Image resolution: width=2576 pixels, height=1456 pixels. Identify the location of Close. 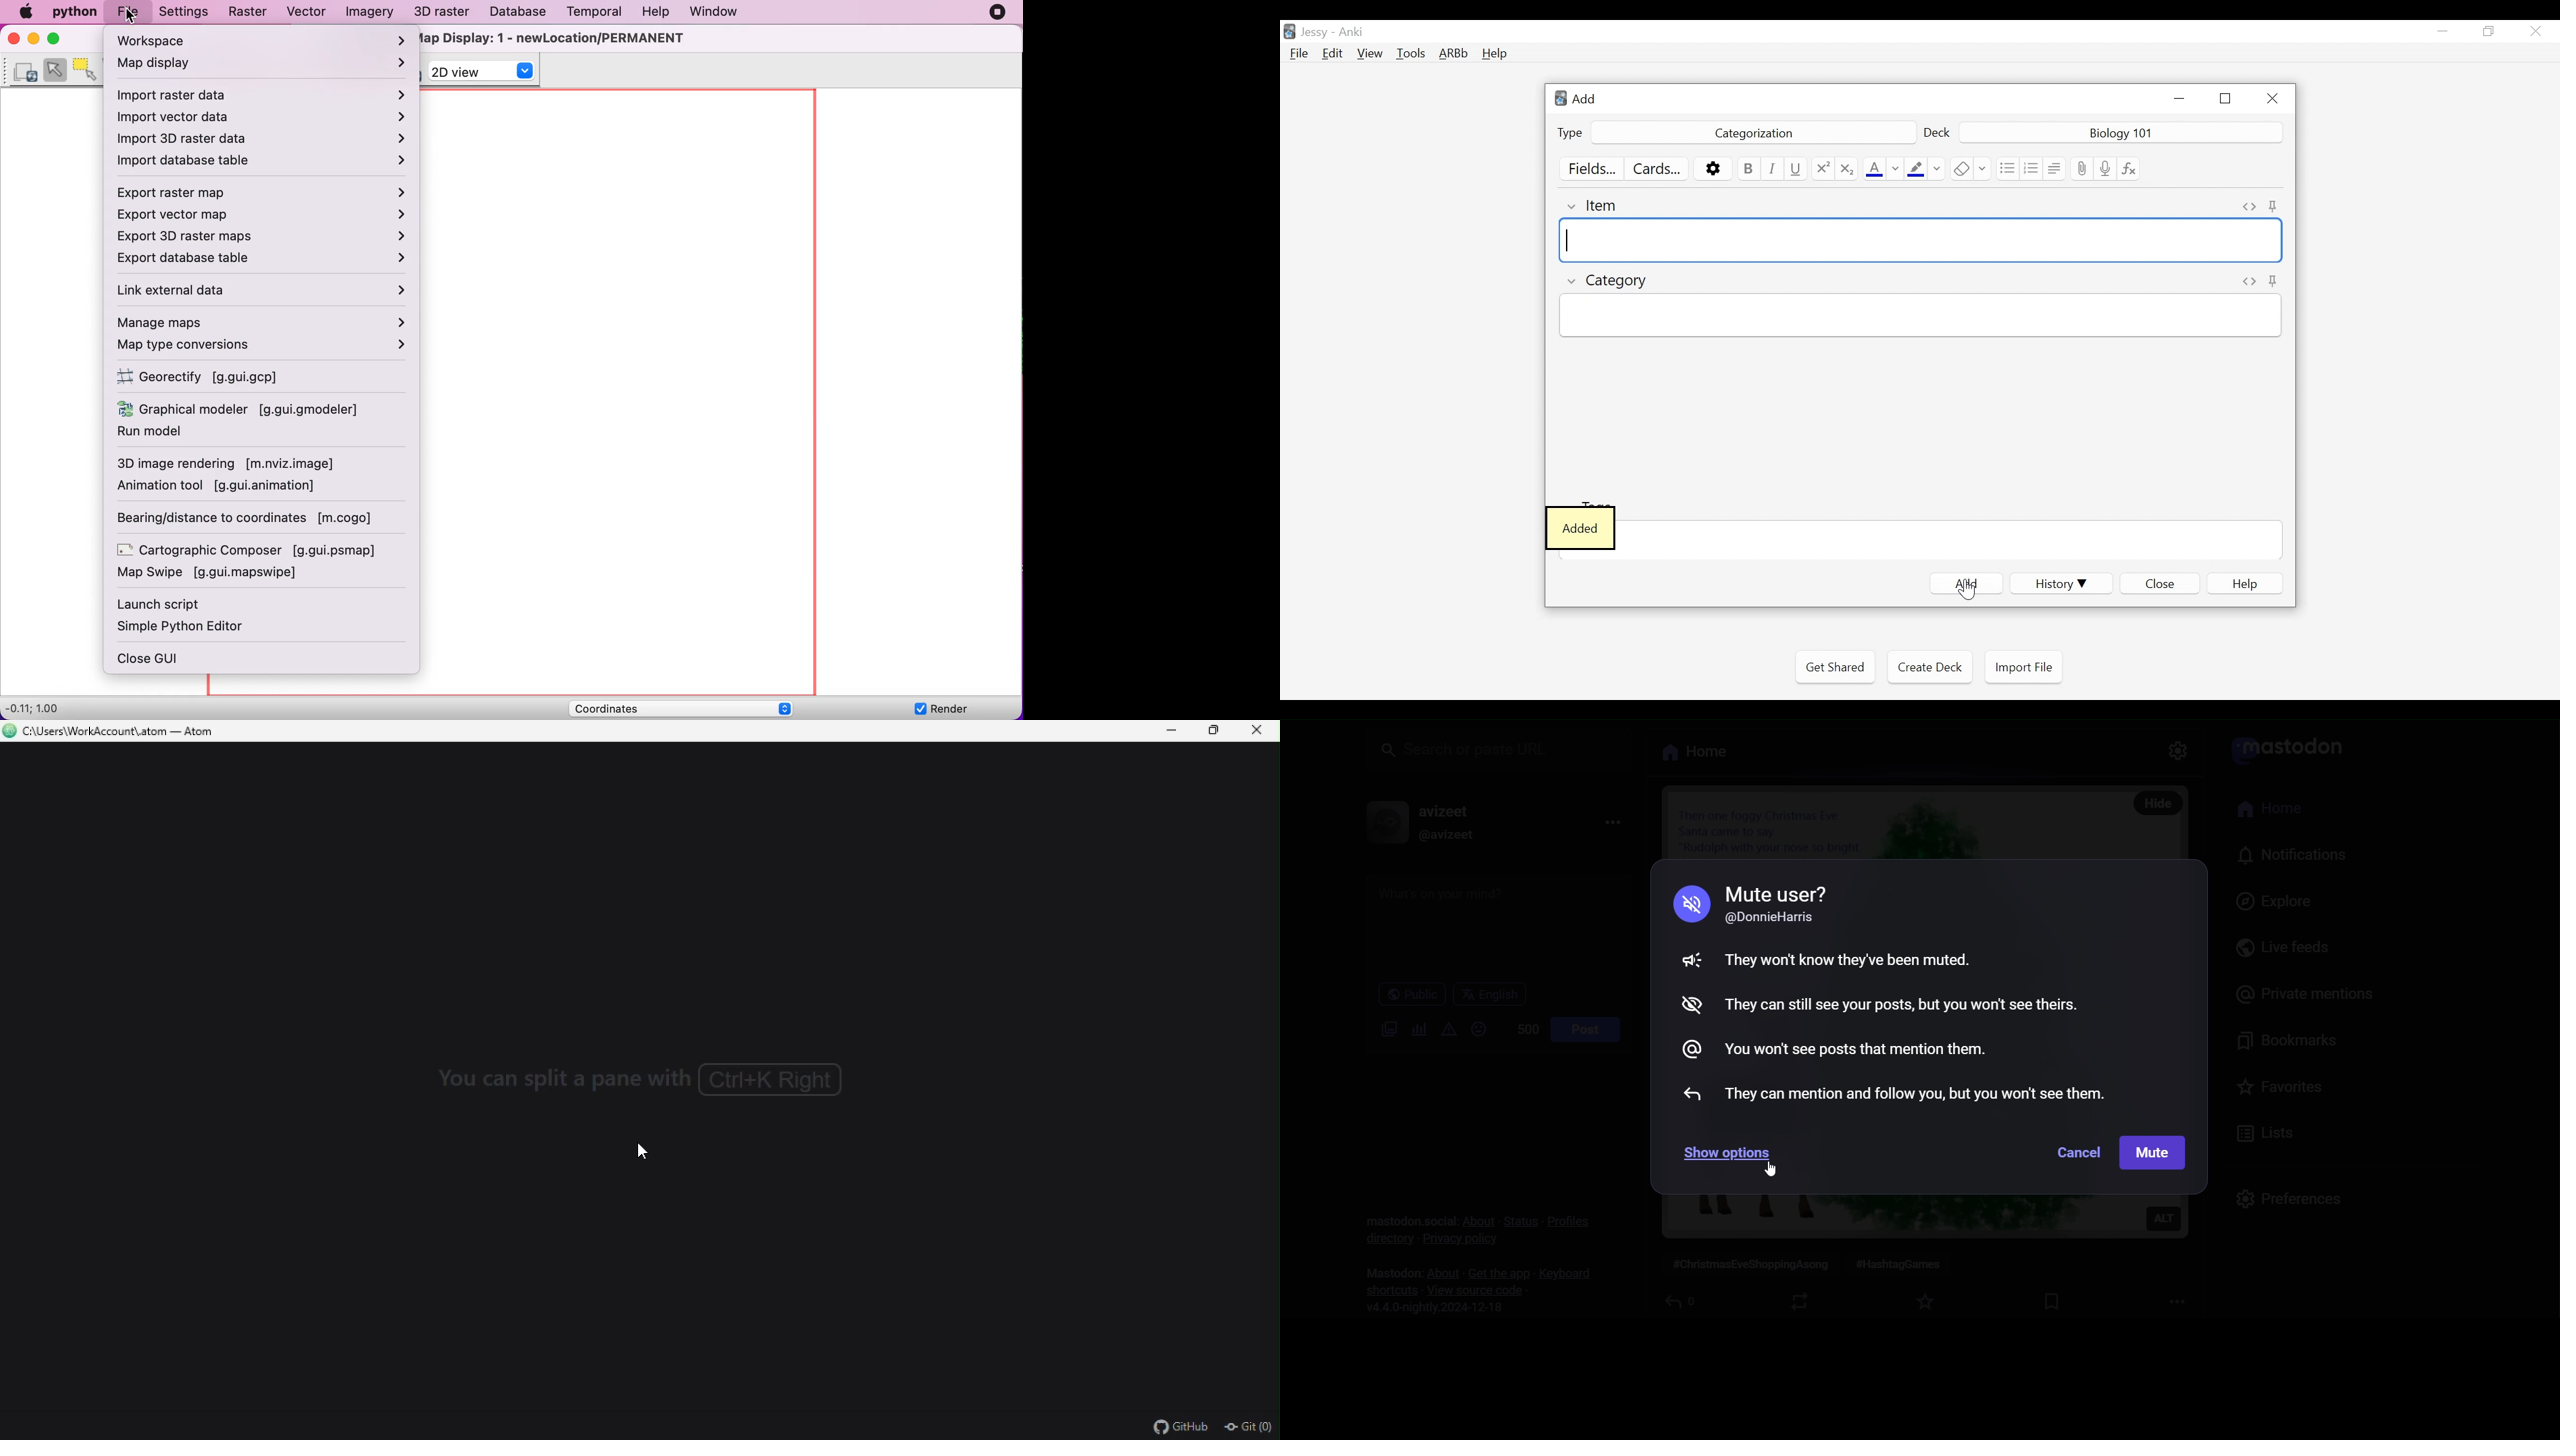
(2535, 31).